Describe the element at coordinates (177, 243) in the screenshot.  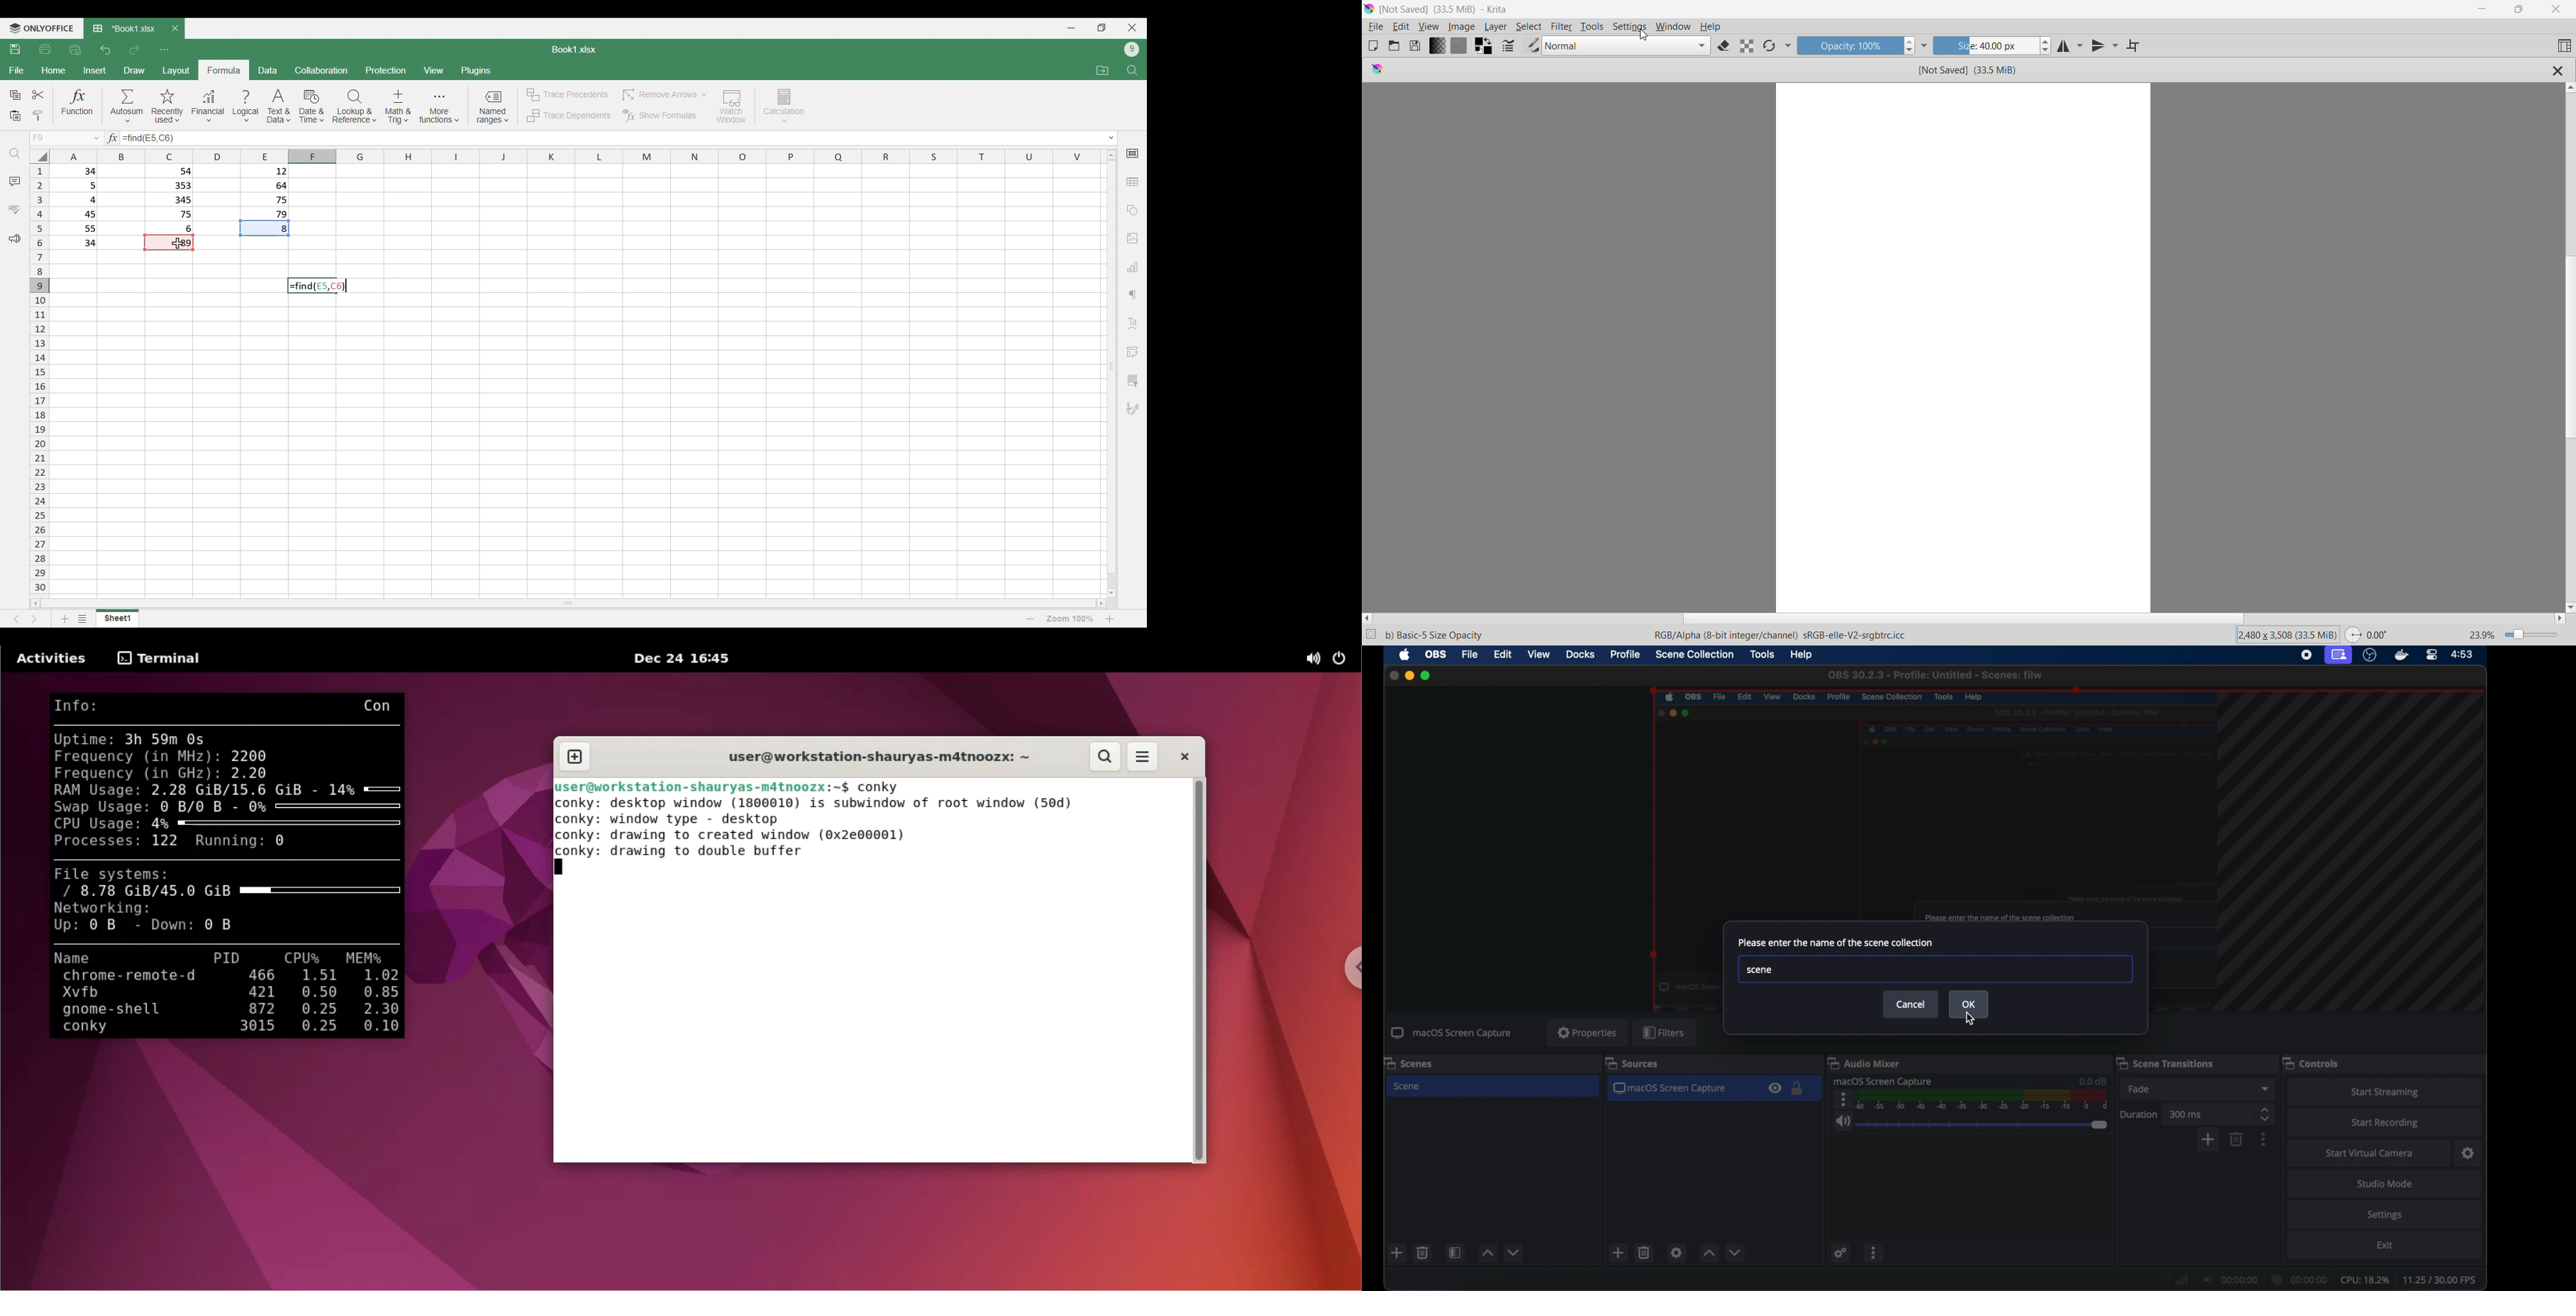
I see `Cursor` at that location.